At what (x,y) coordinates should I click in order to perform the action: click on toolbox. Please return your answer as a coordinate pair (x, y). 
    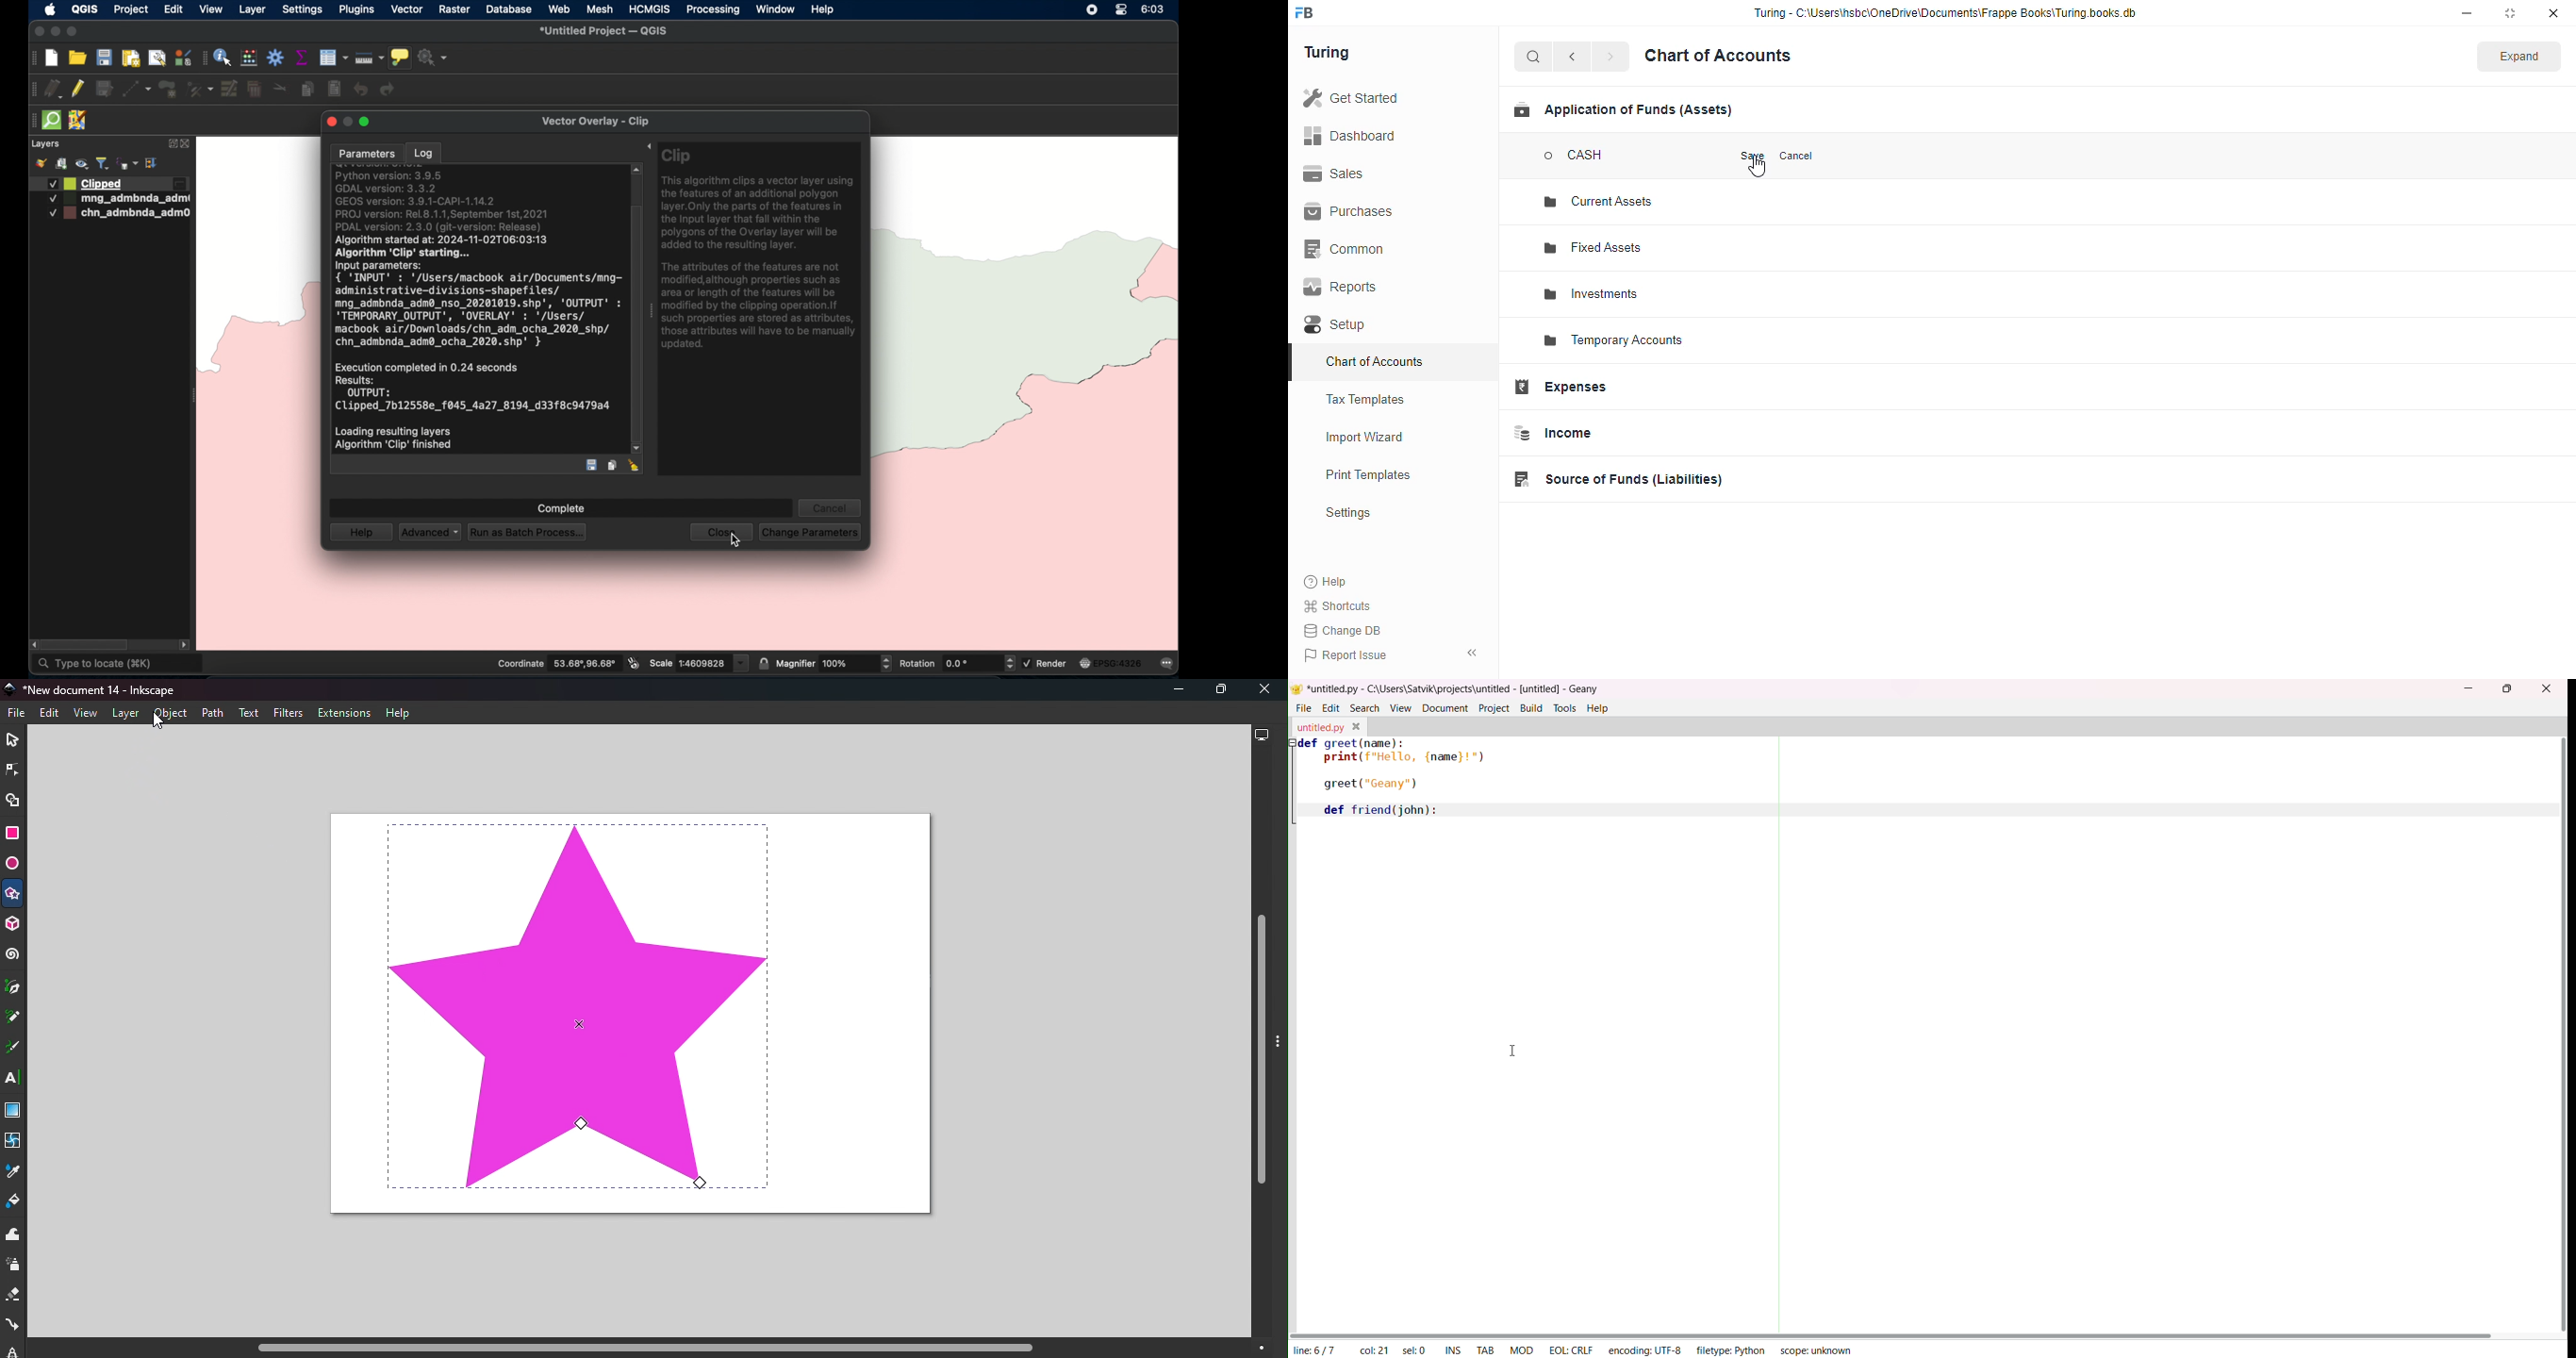
    Looking at the image, I should click on (276, 57).